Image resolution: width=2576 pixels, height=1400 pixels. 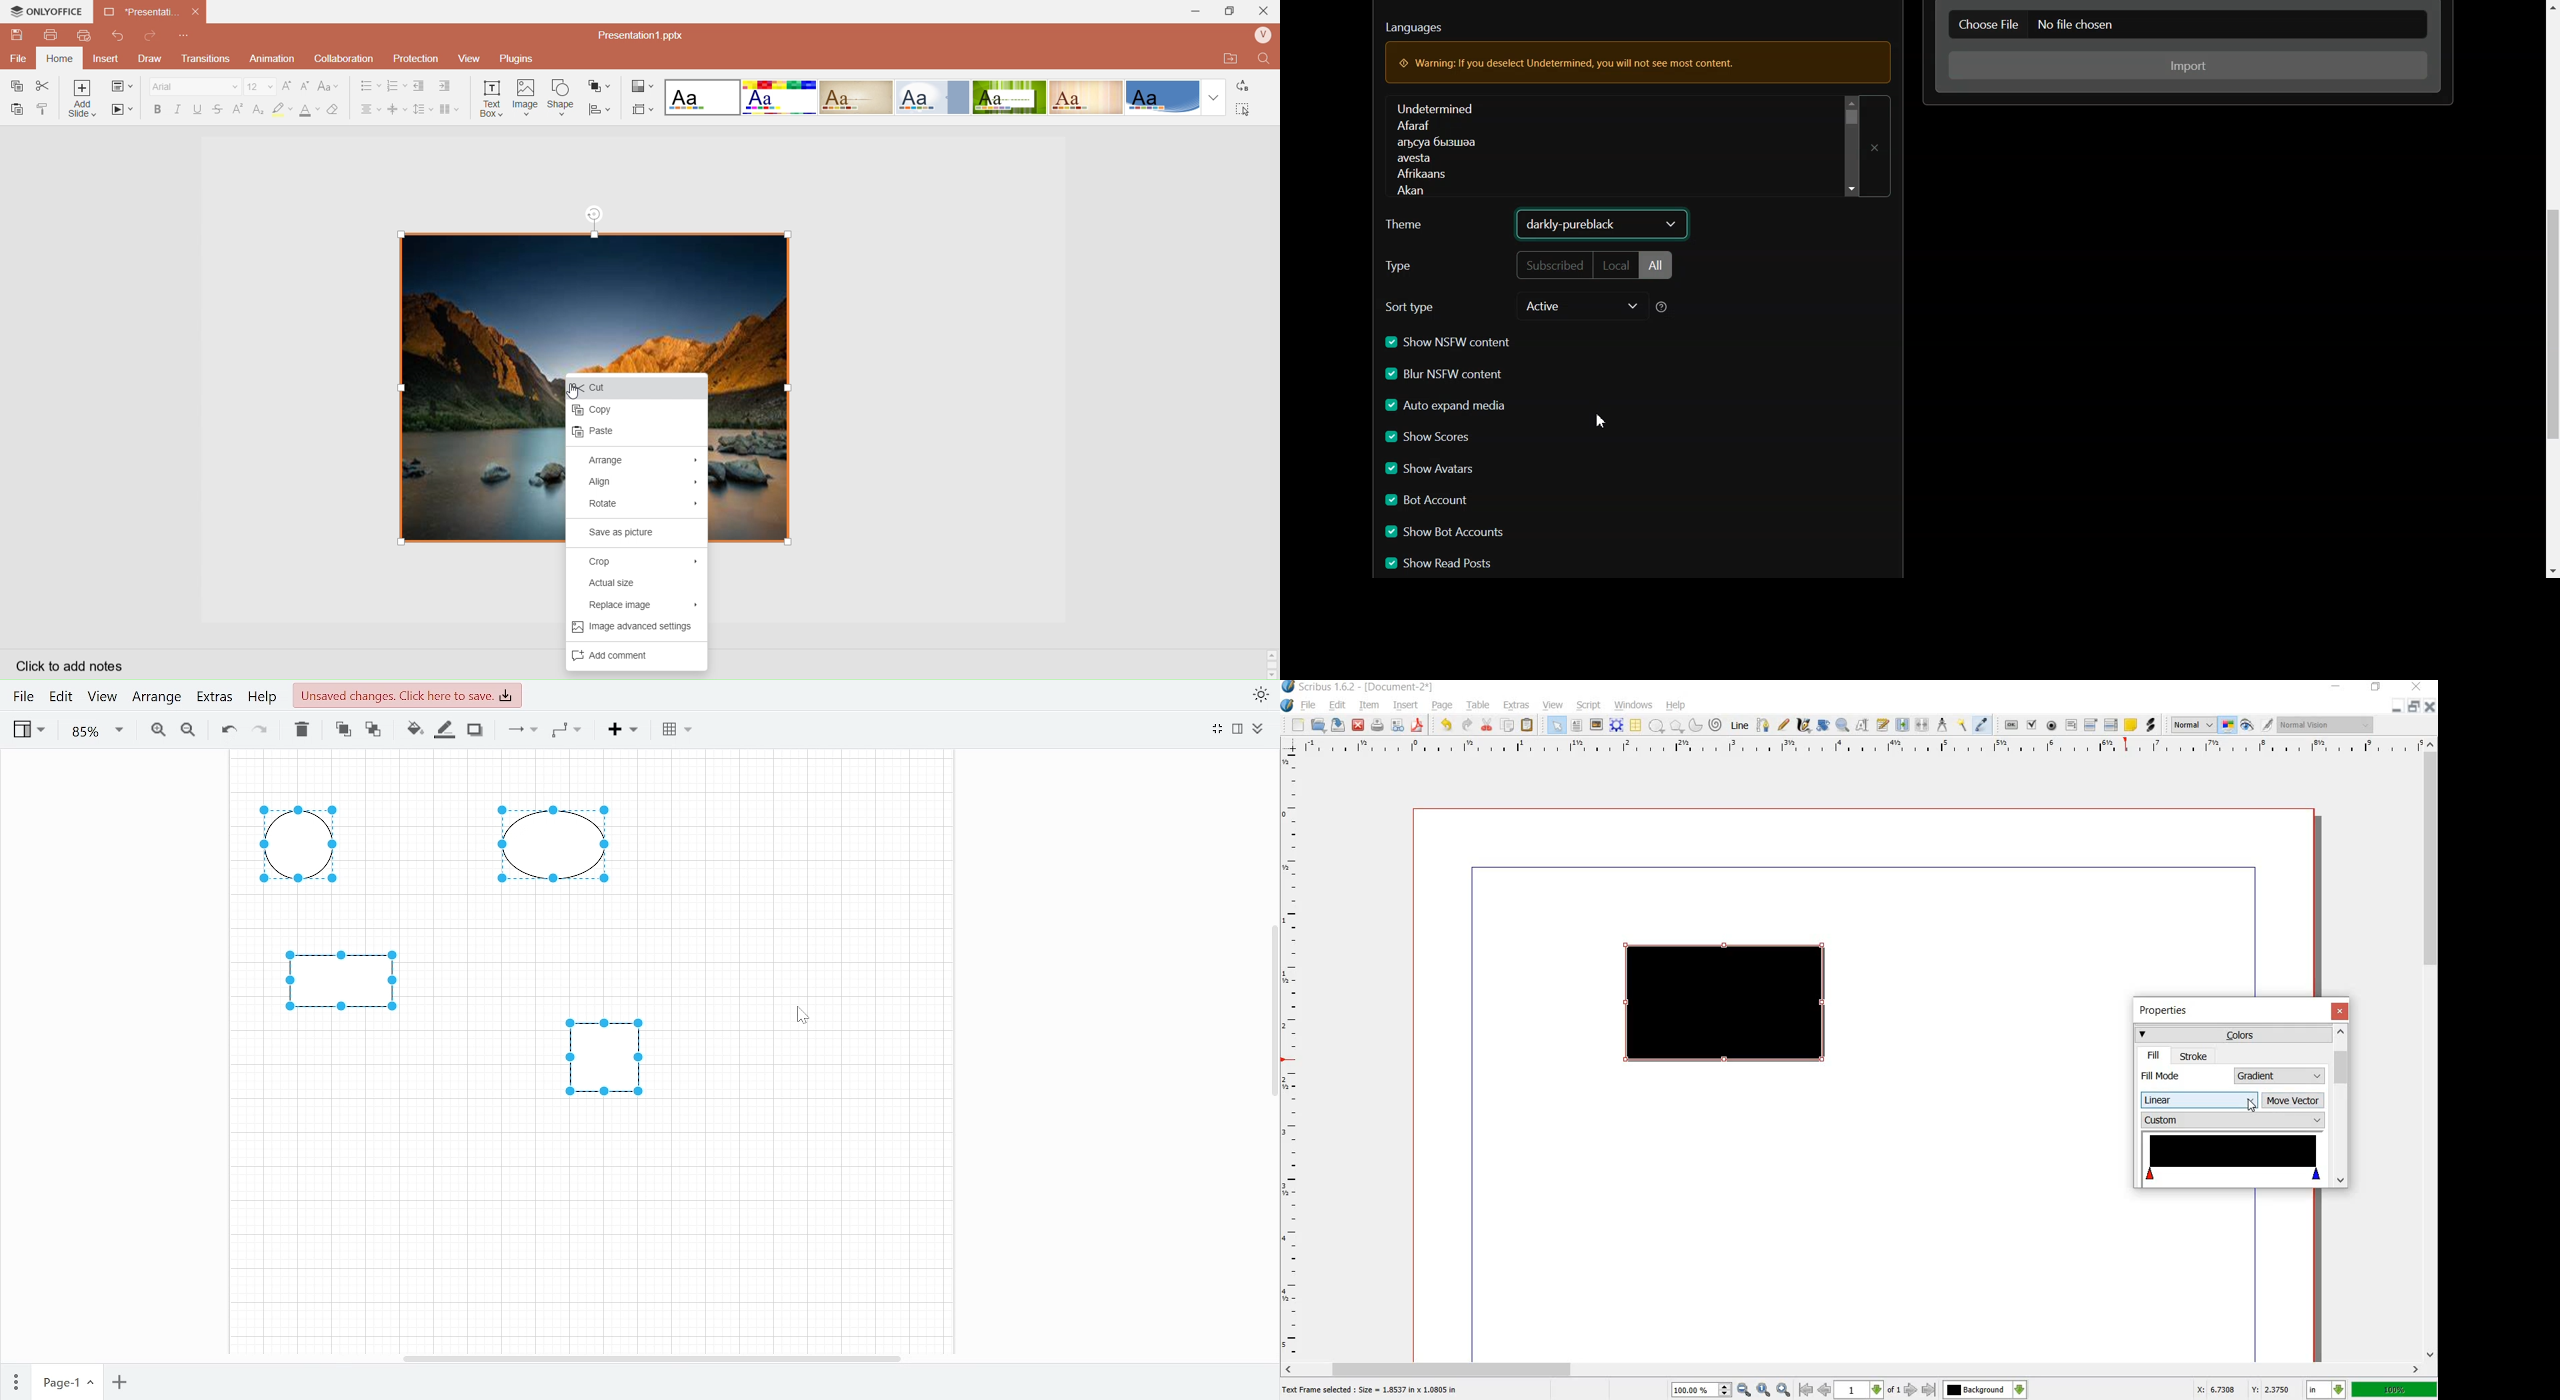 I want to click on Underline, so click(x=197, y=110).